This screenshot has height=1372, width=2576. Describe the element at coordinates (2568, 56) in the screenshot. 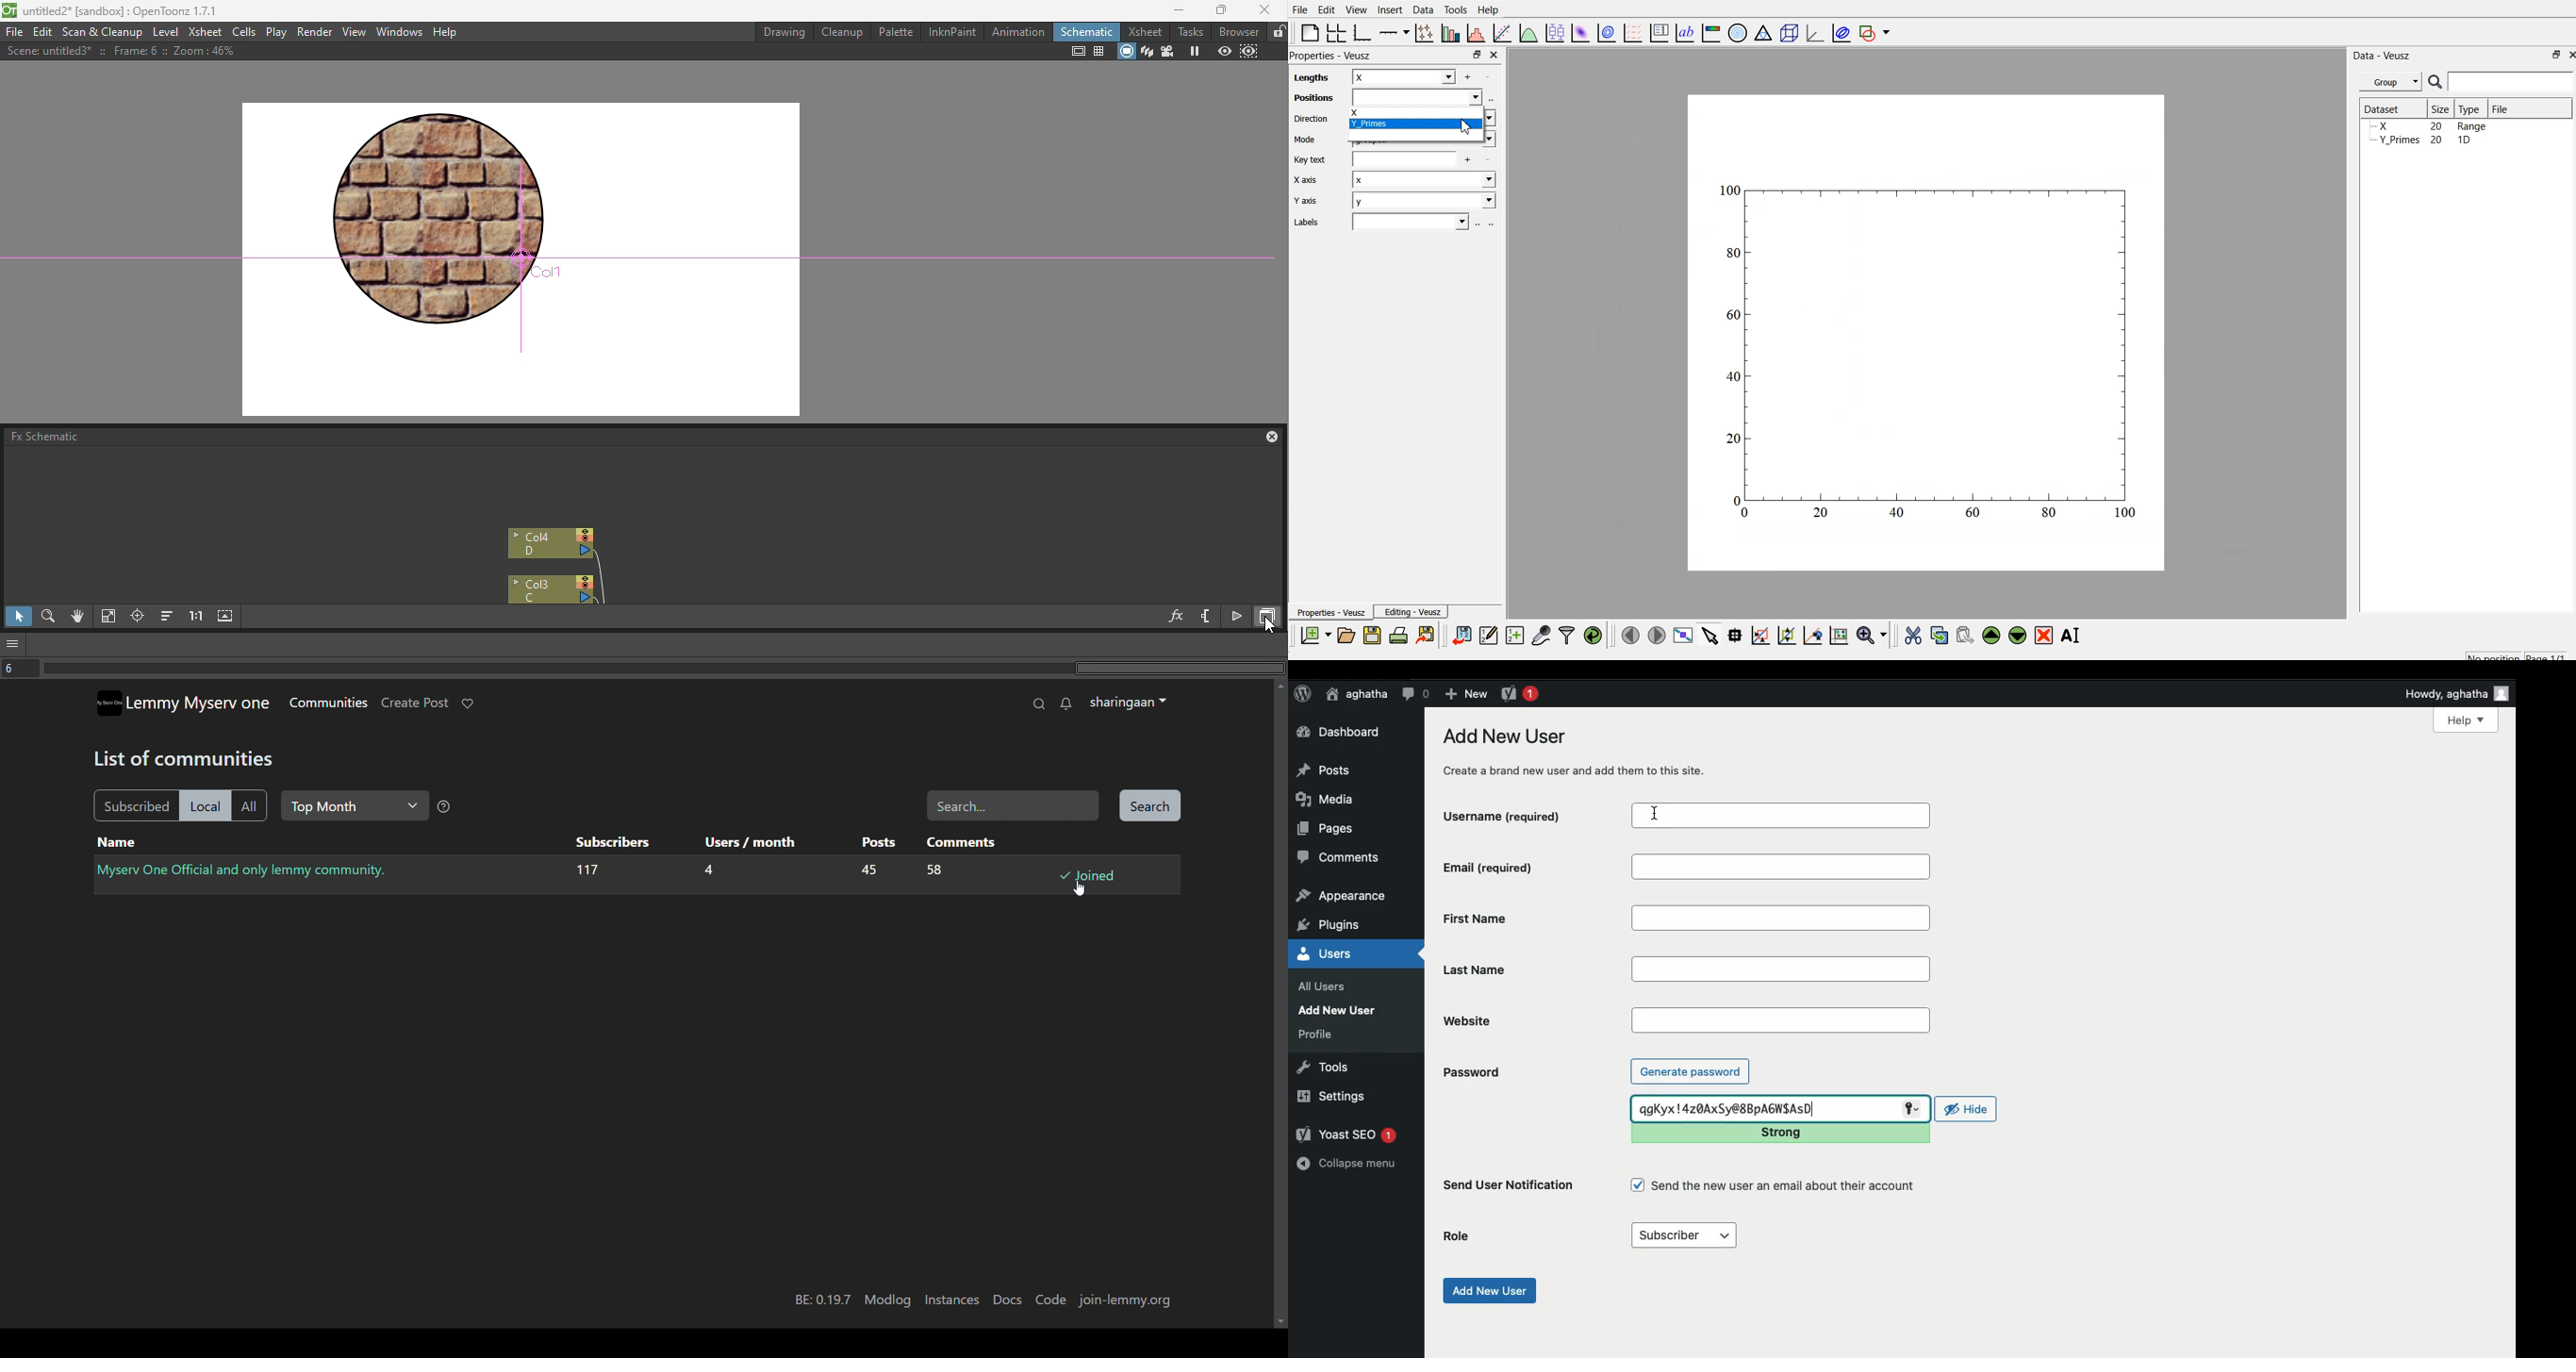

I see `close` at that location.